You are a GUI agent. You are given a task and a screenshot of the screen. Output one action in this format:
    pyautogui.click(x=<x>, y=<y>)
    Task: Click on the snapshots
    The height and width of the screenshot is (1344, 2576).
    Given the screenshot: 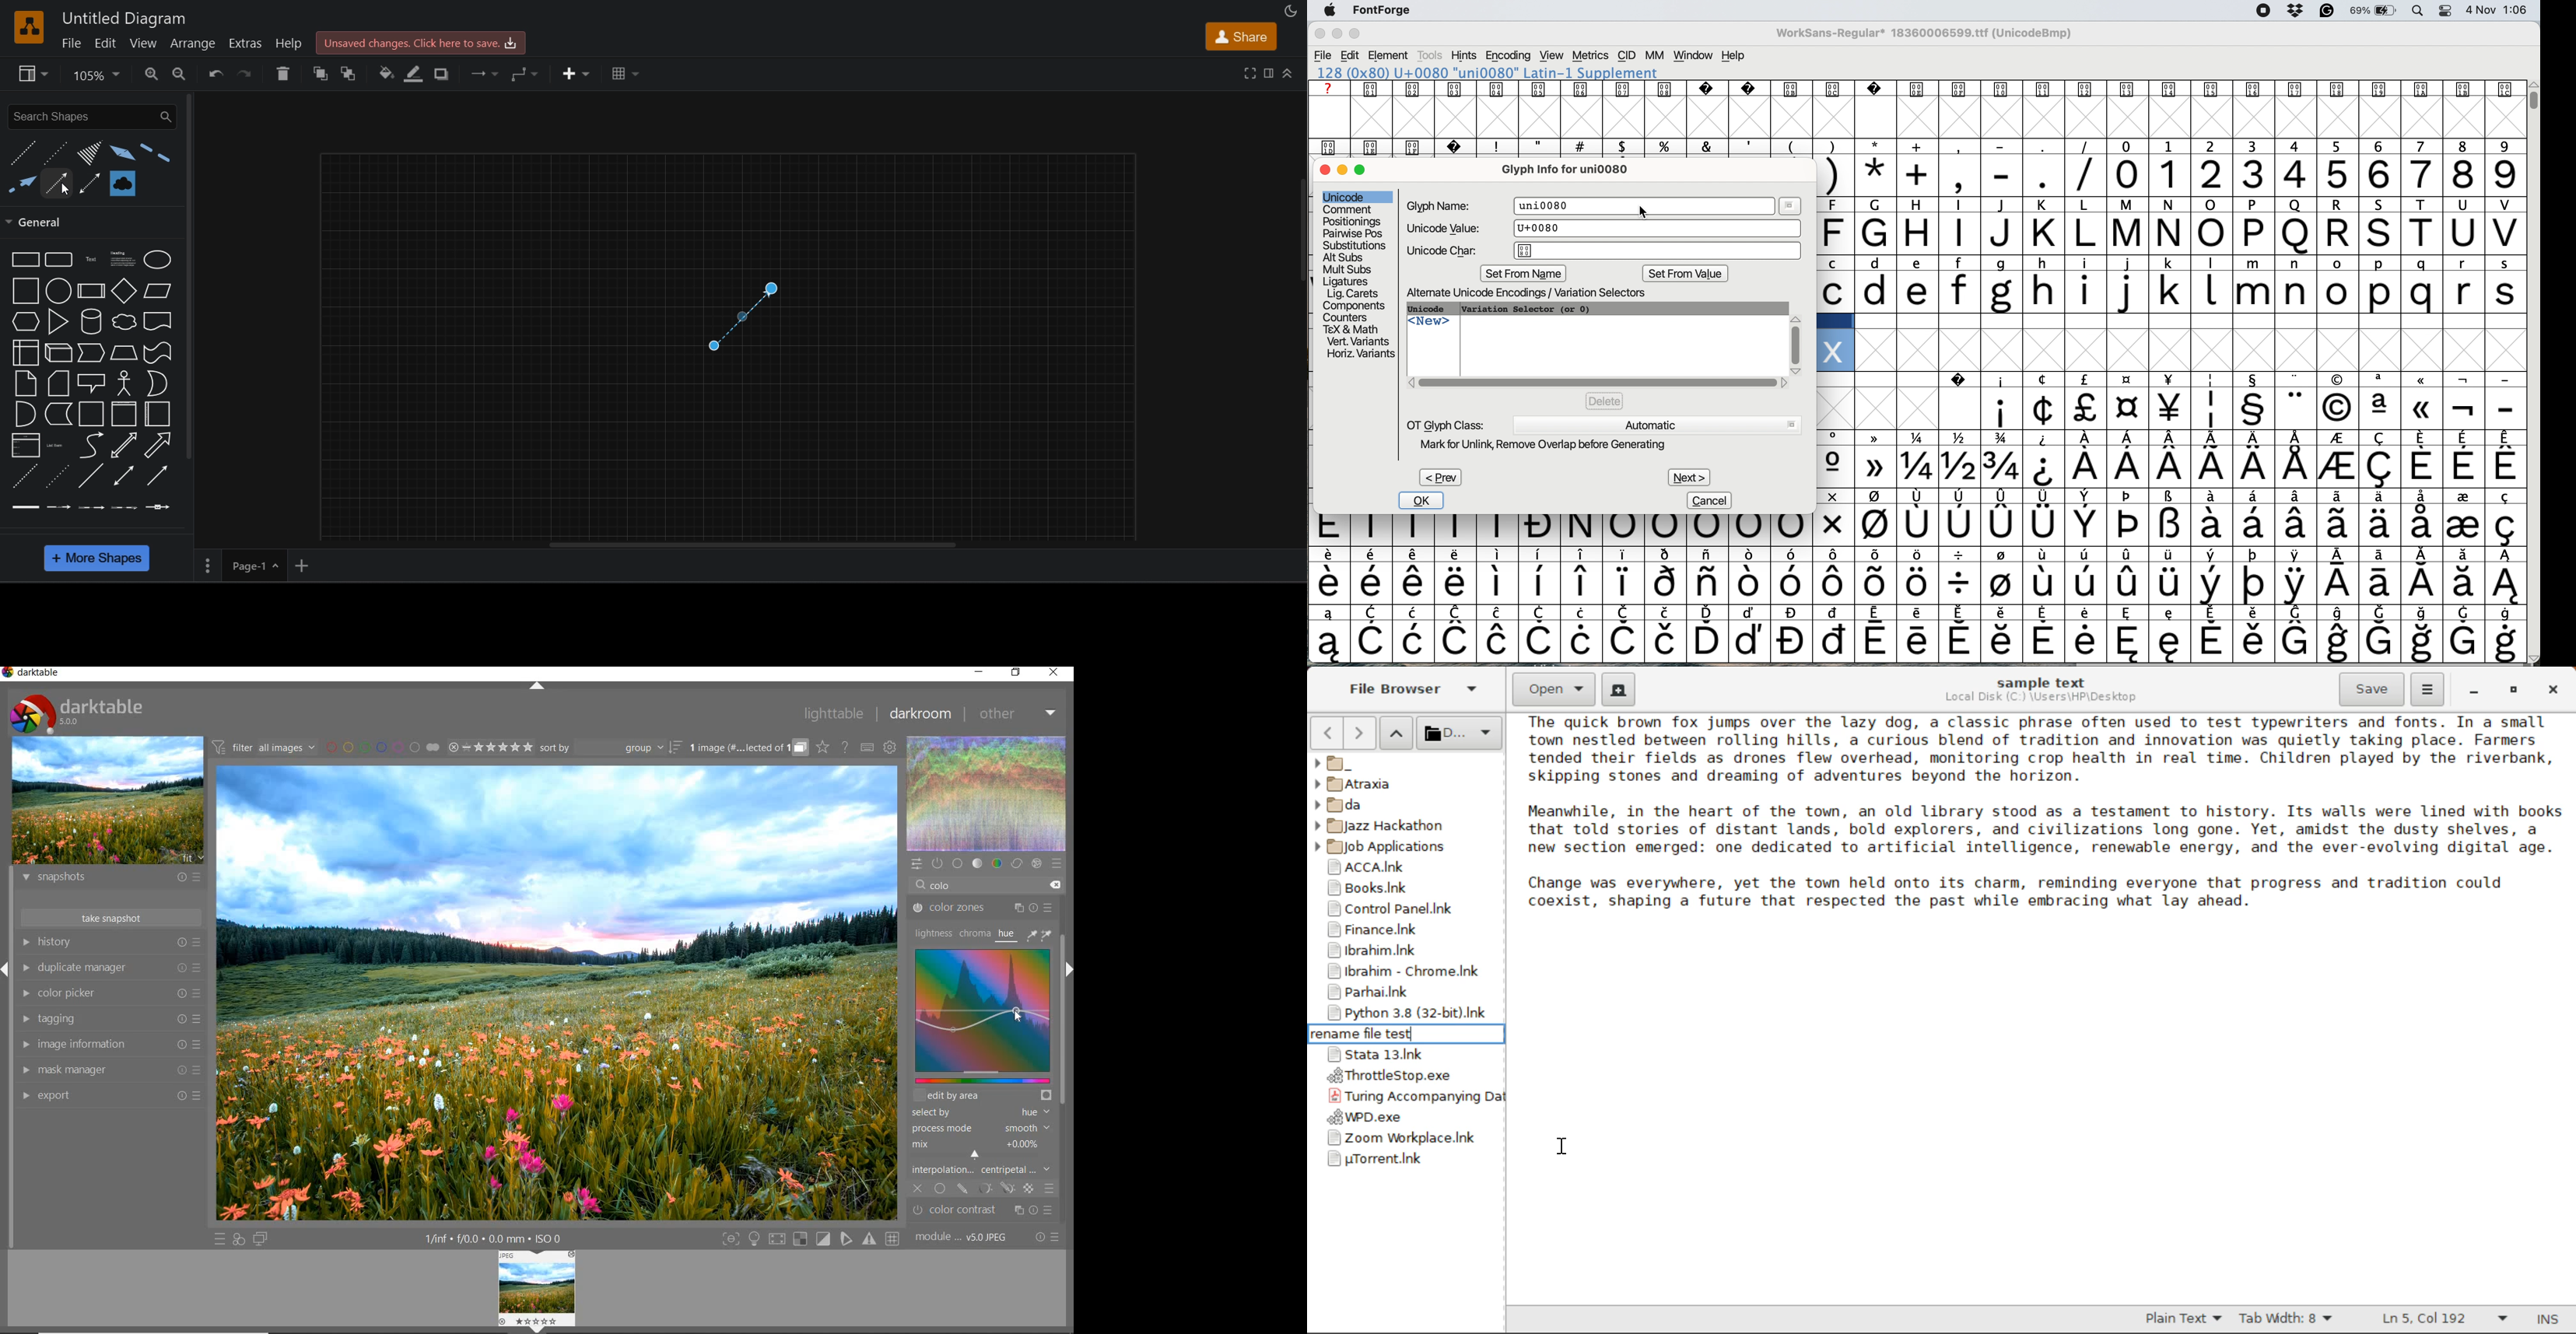 What is the action you would take?
    pyautogui.click(x=109, y=879)
    